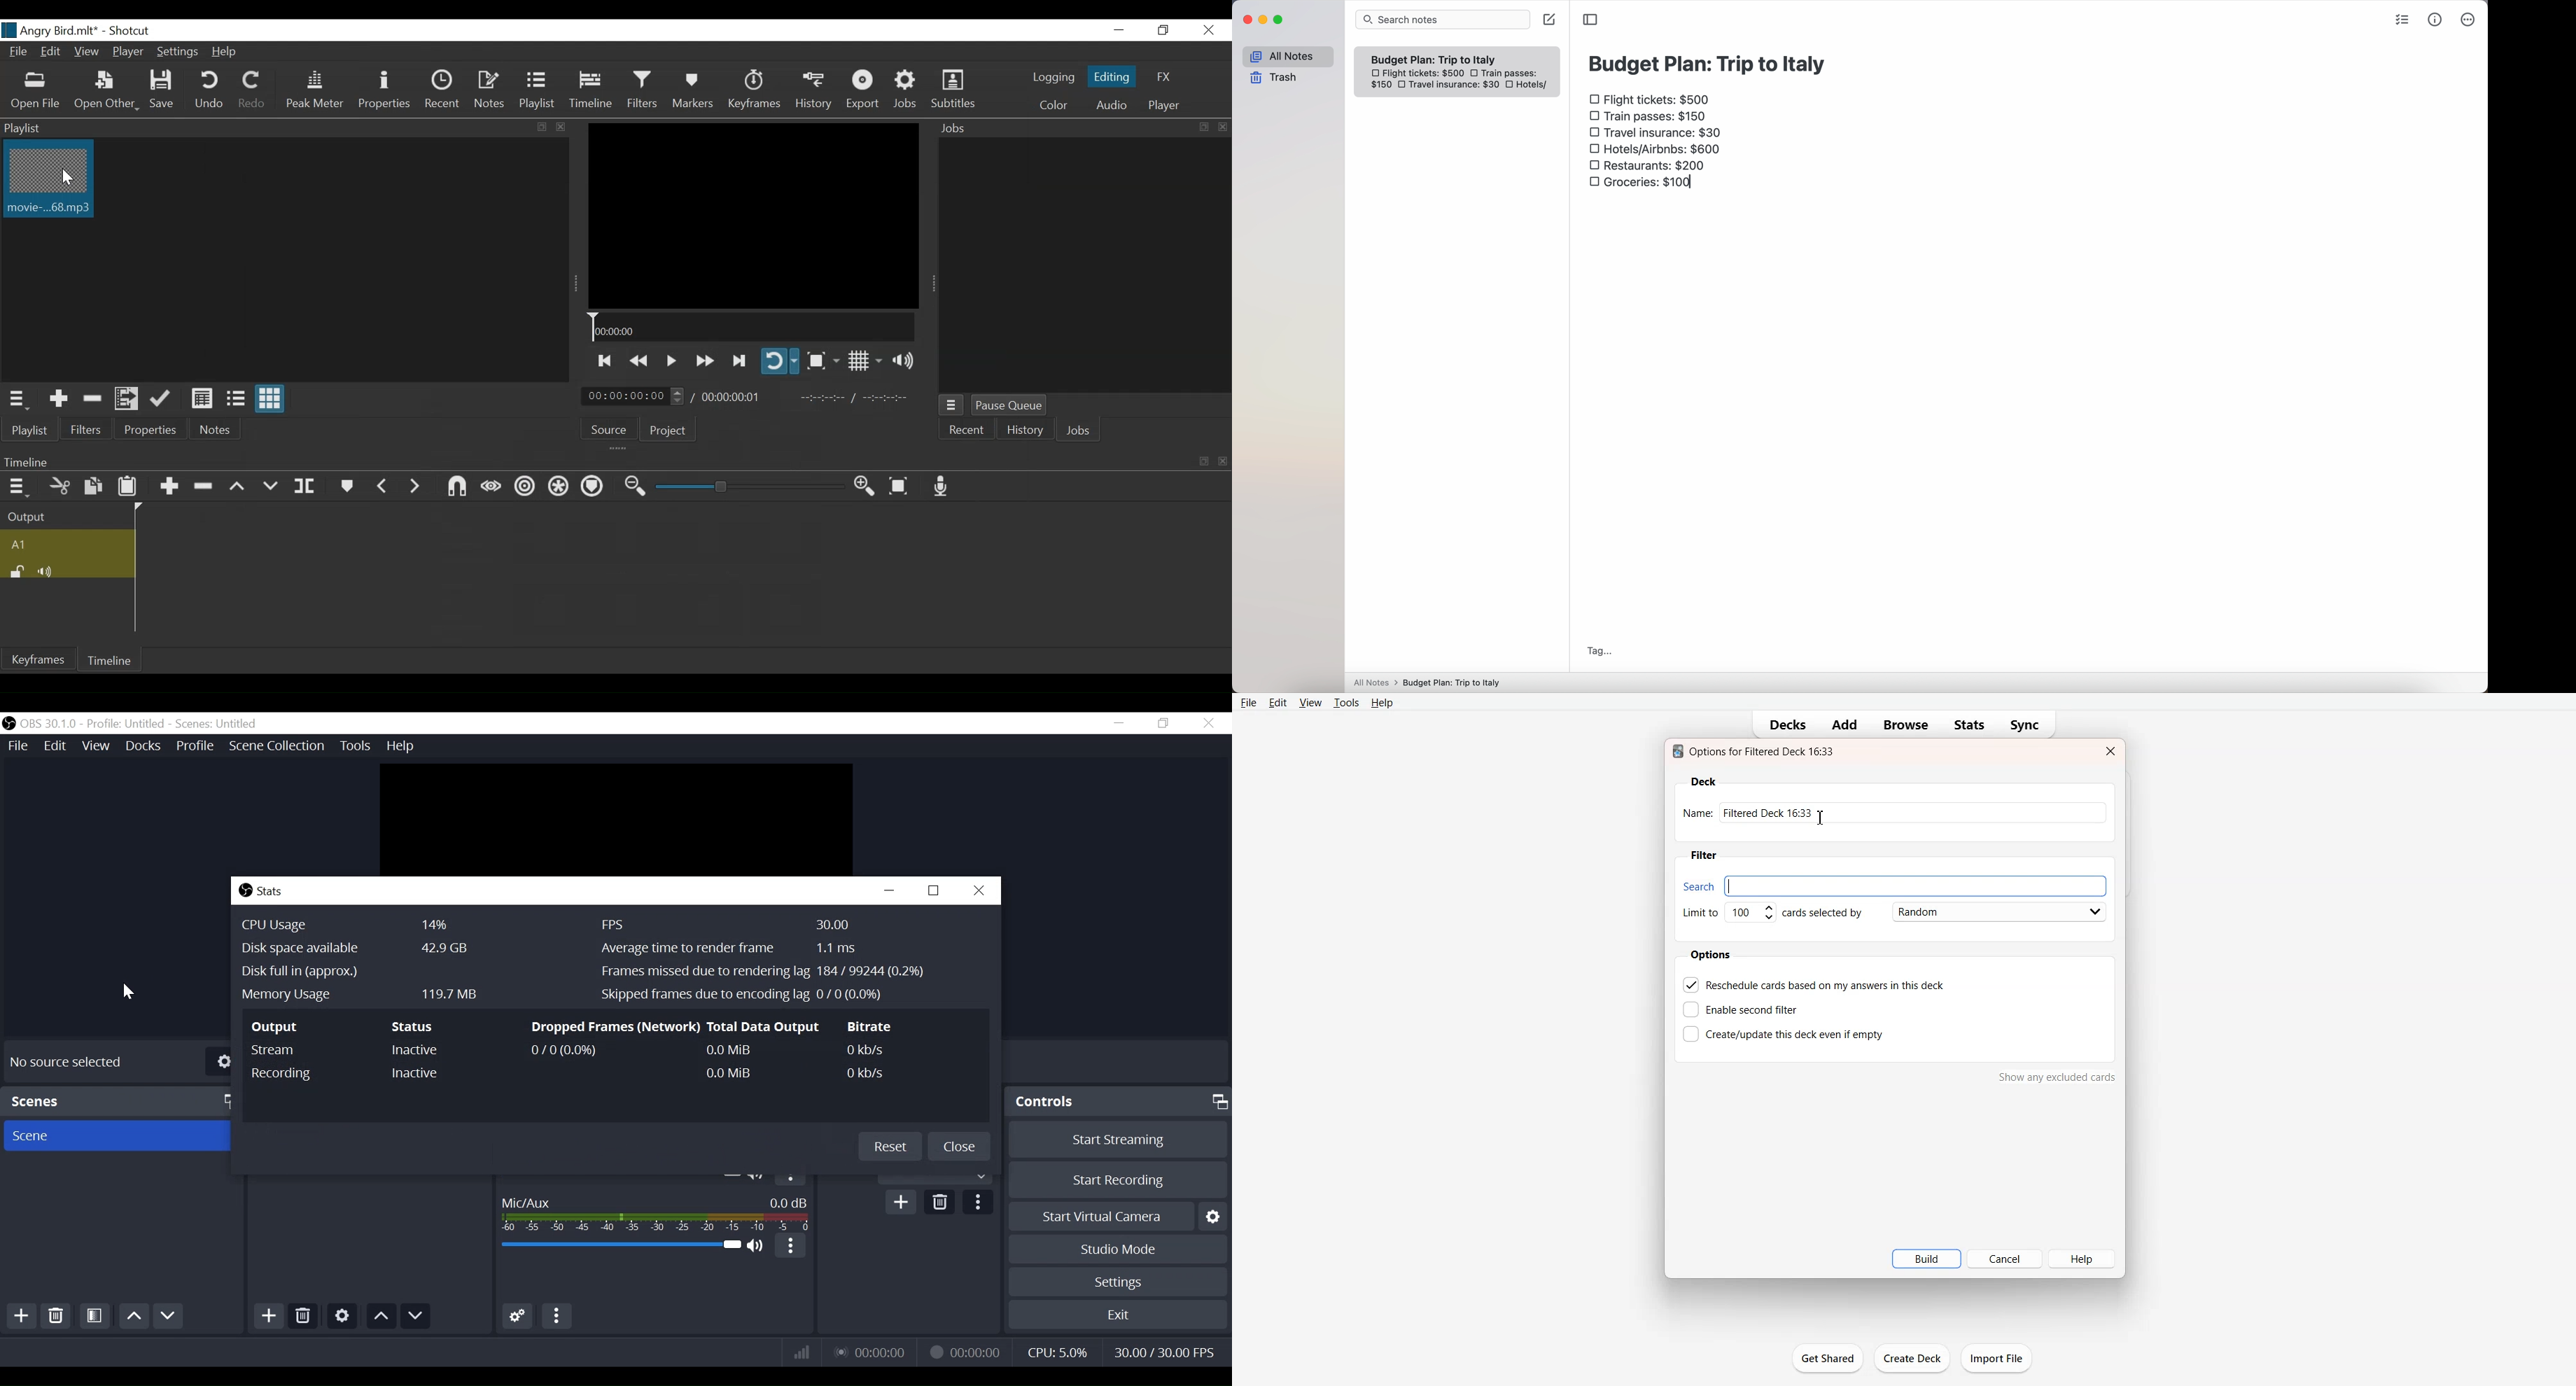  I want to click on Build, so click(1926, 1259).